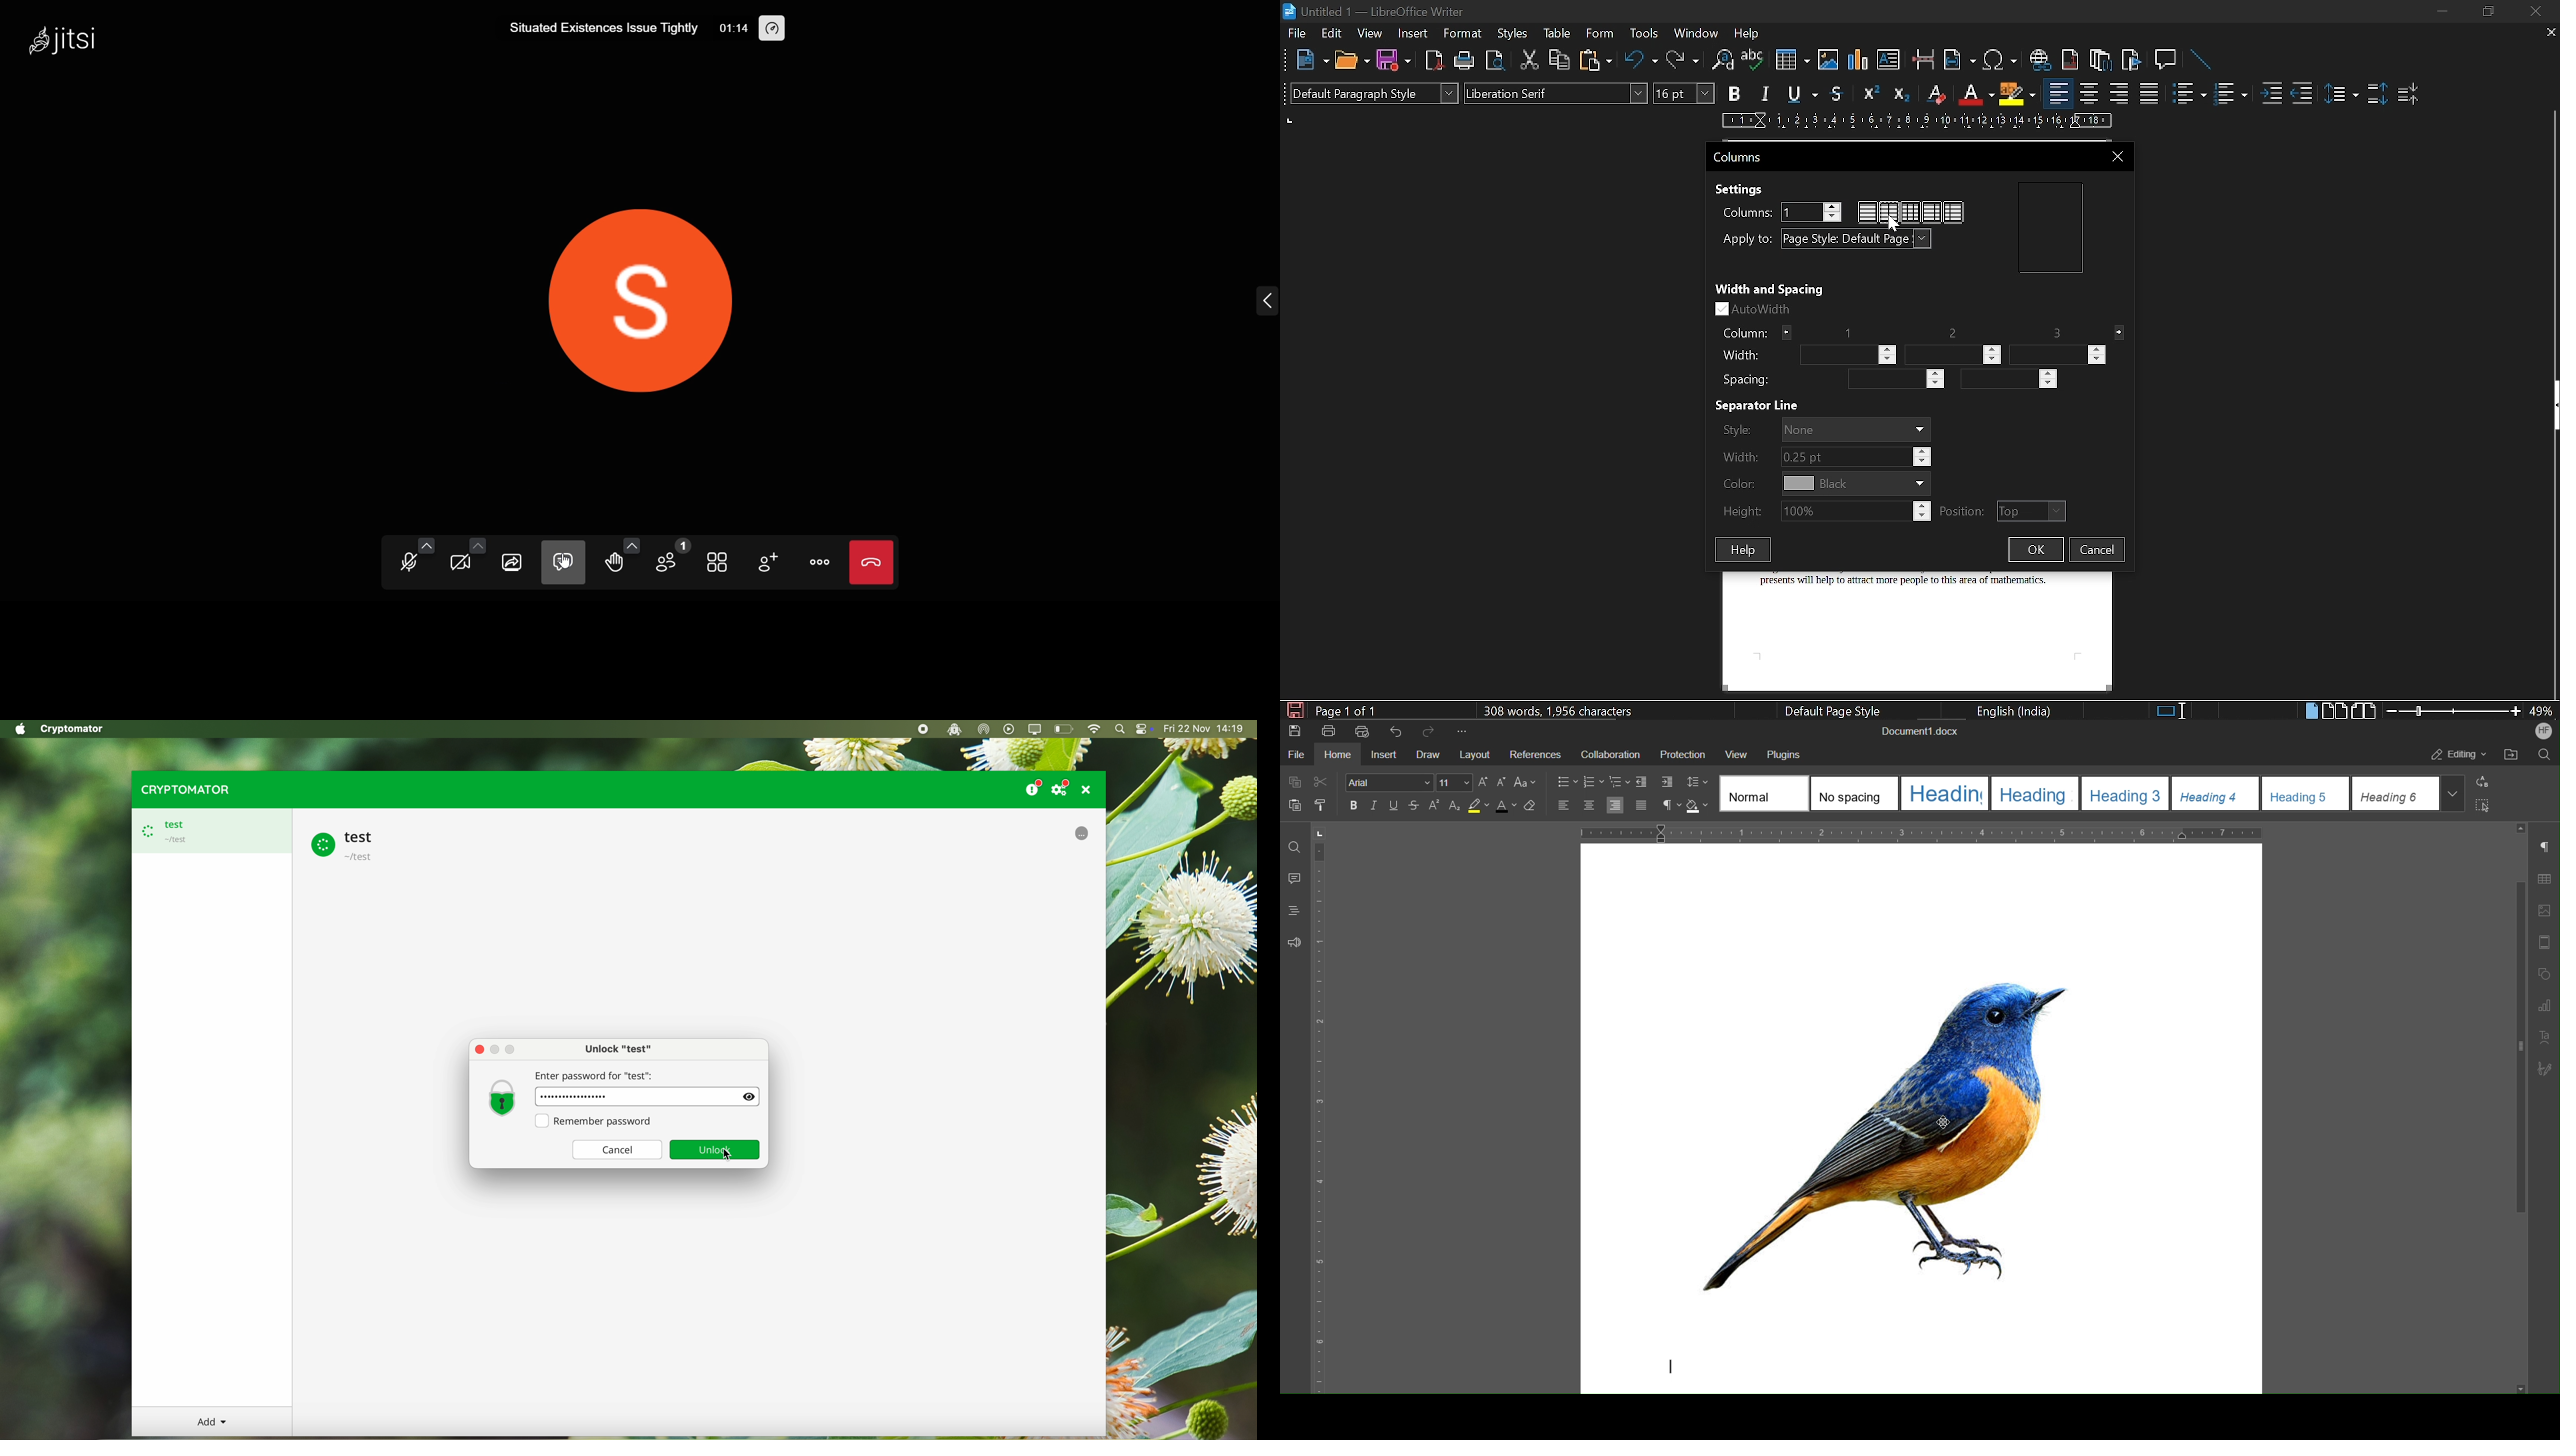  I want to click on Insert footnote, so click(2102, 61).